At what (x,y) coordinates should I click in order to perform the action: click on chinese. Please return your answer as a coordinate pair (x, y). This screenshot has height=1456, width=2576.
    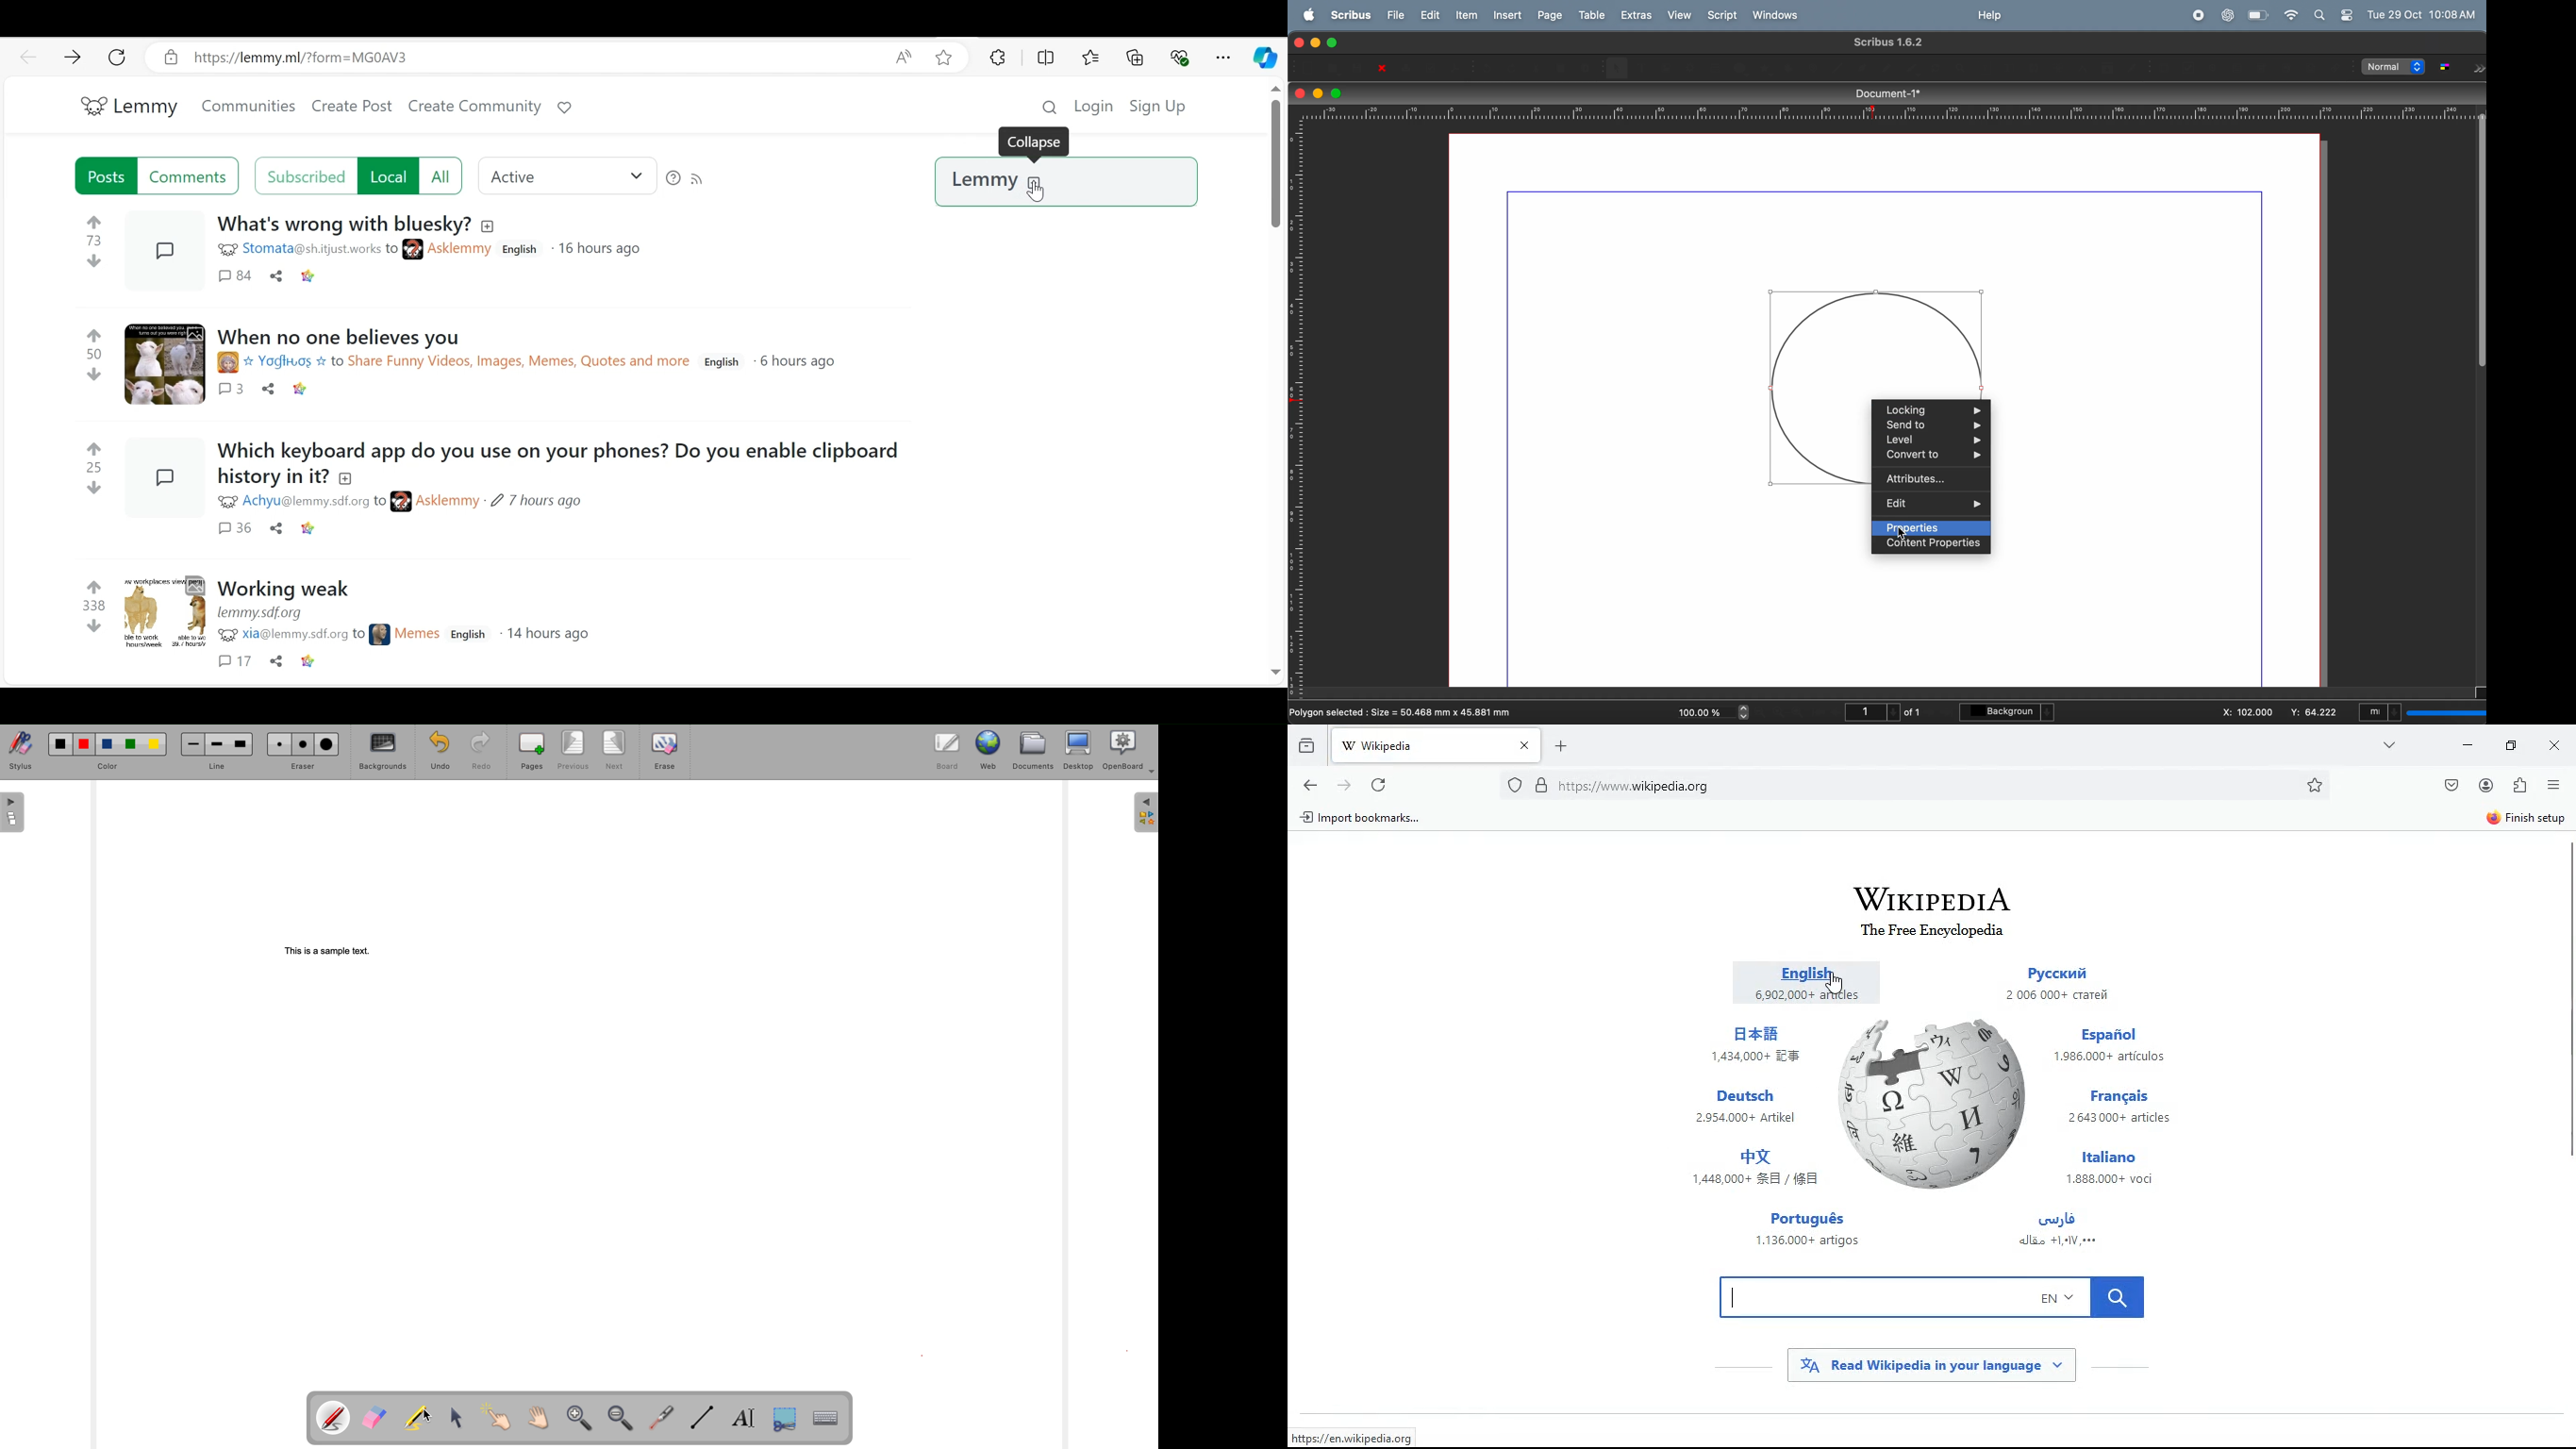
    Looking at the image, I should click on (1758, 1043).